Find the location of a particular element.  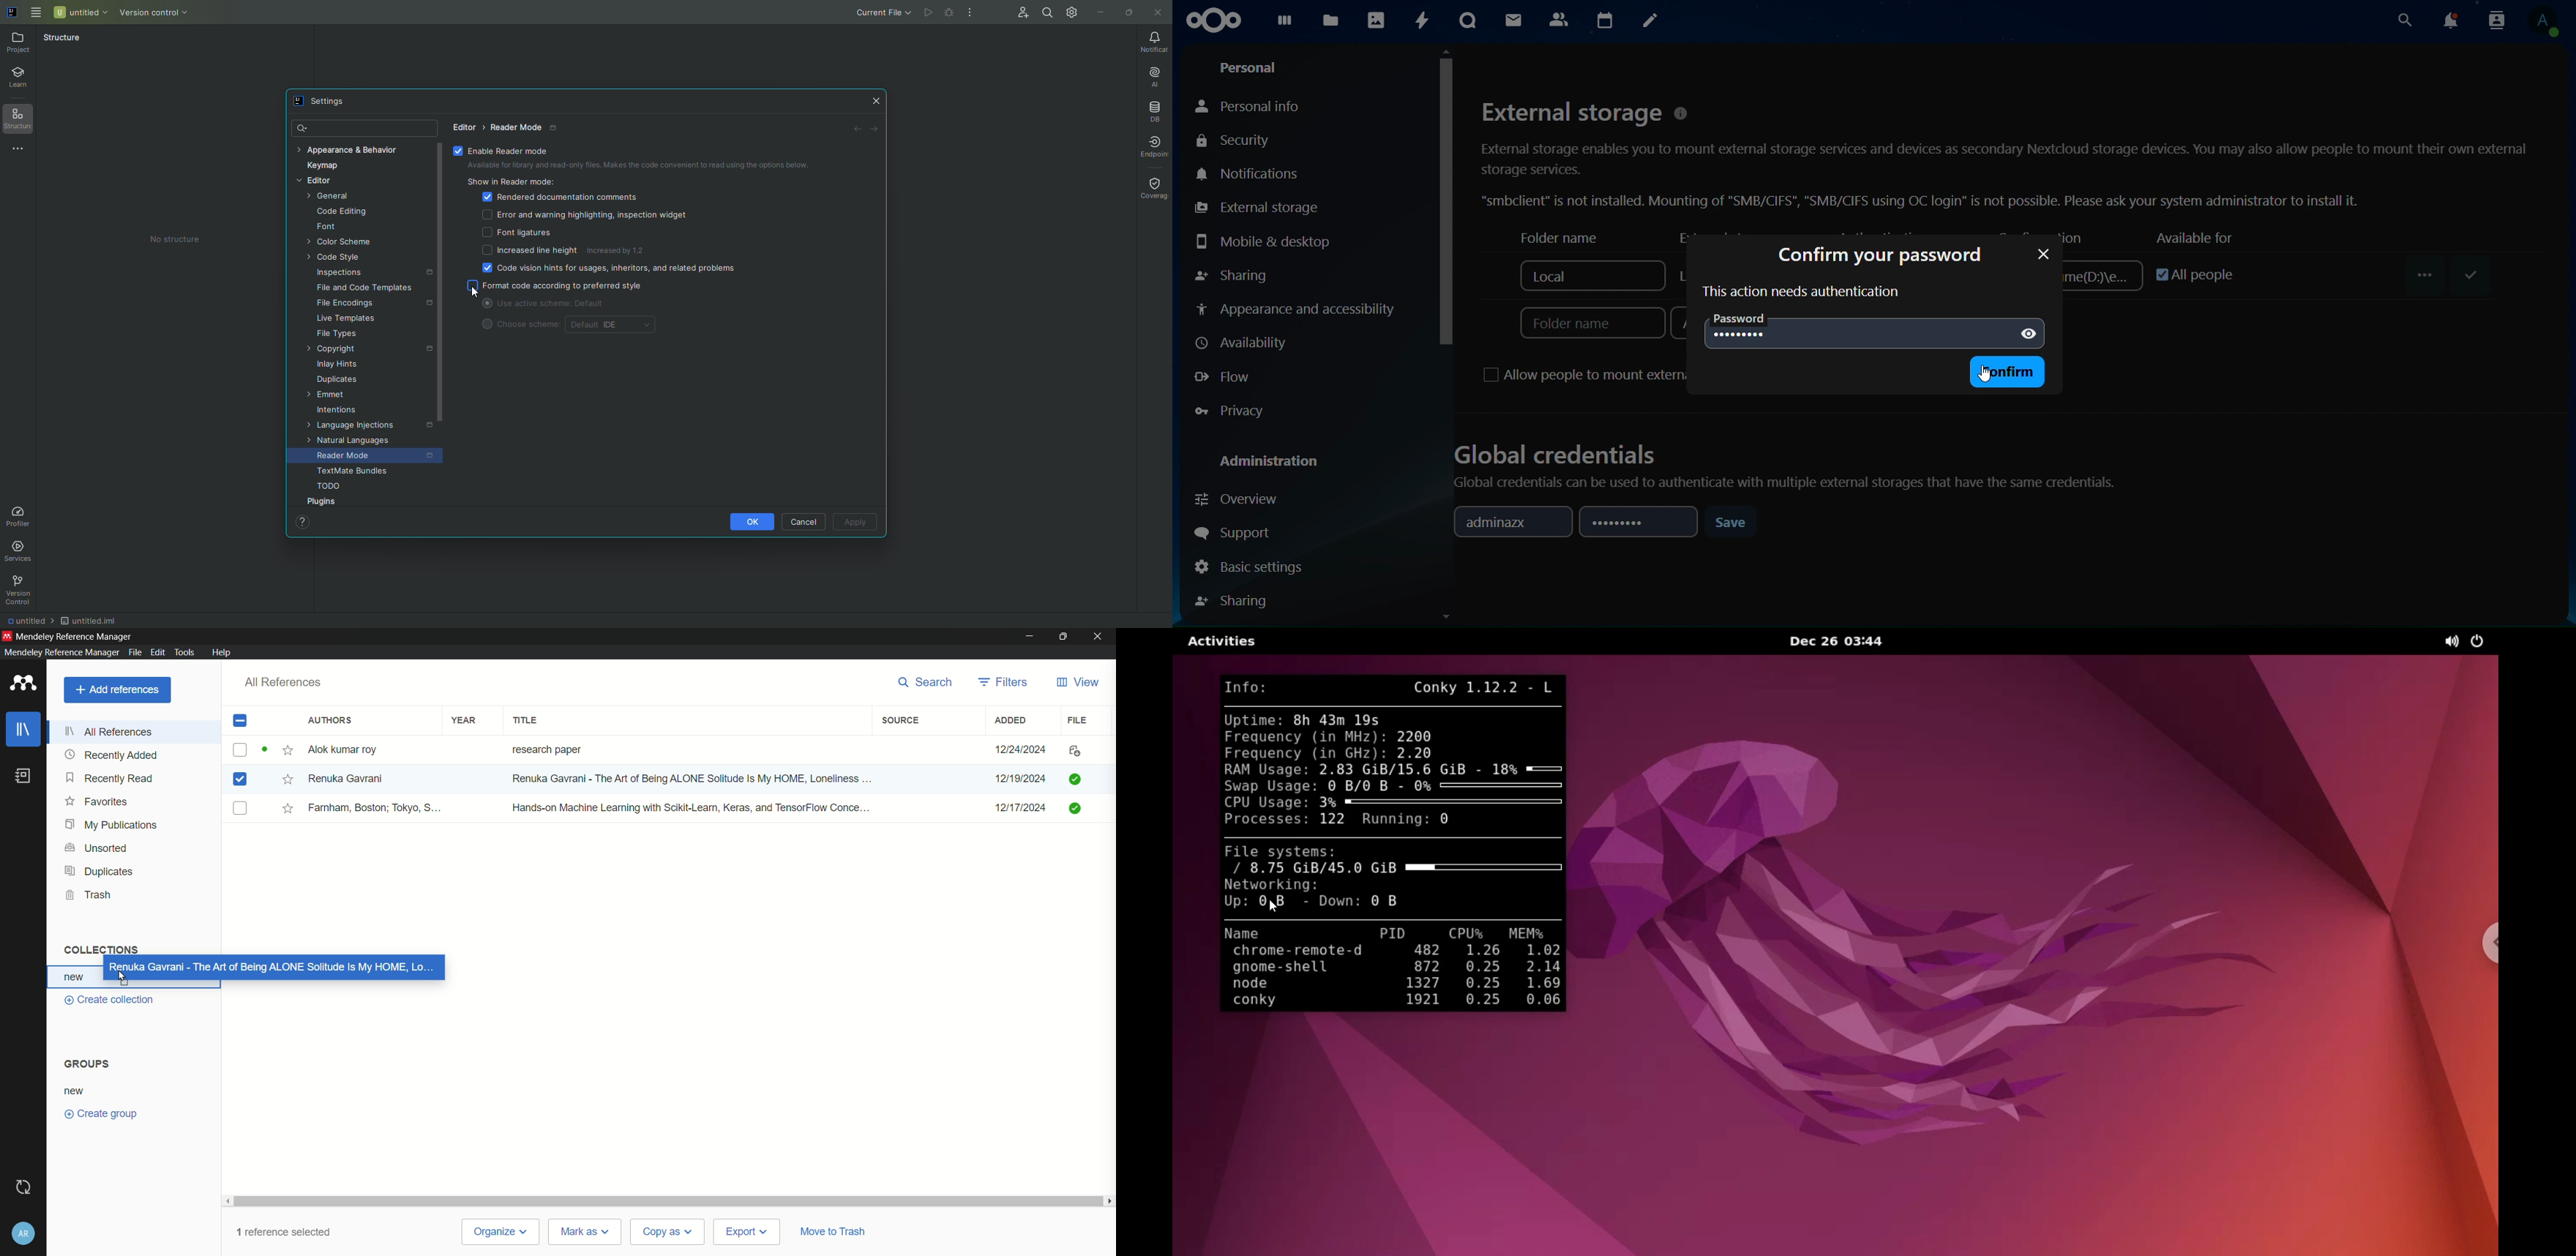

personal info is located at coordinates (1253, 103).